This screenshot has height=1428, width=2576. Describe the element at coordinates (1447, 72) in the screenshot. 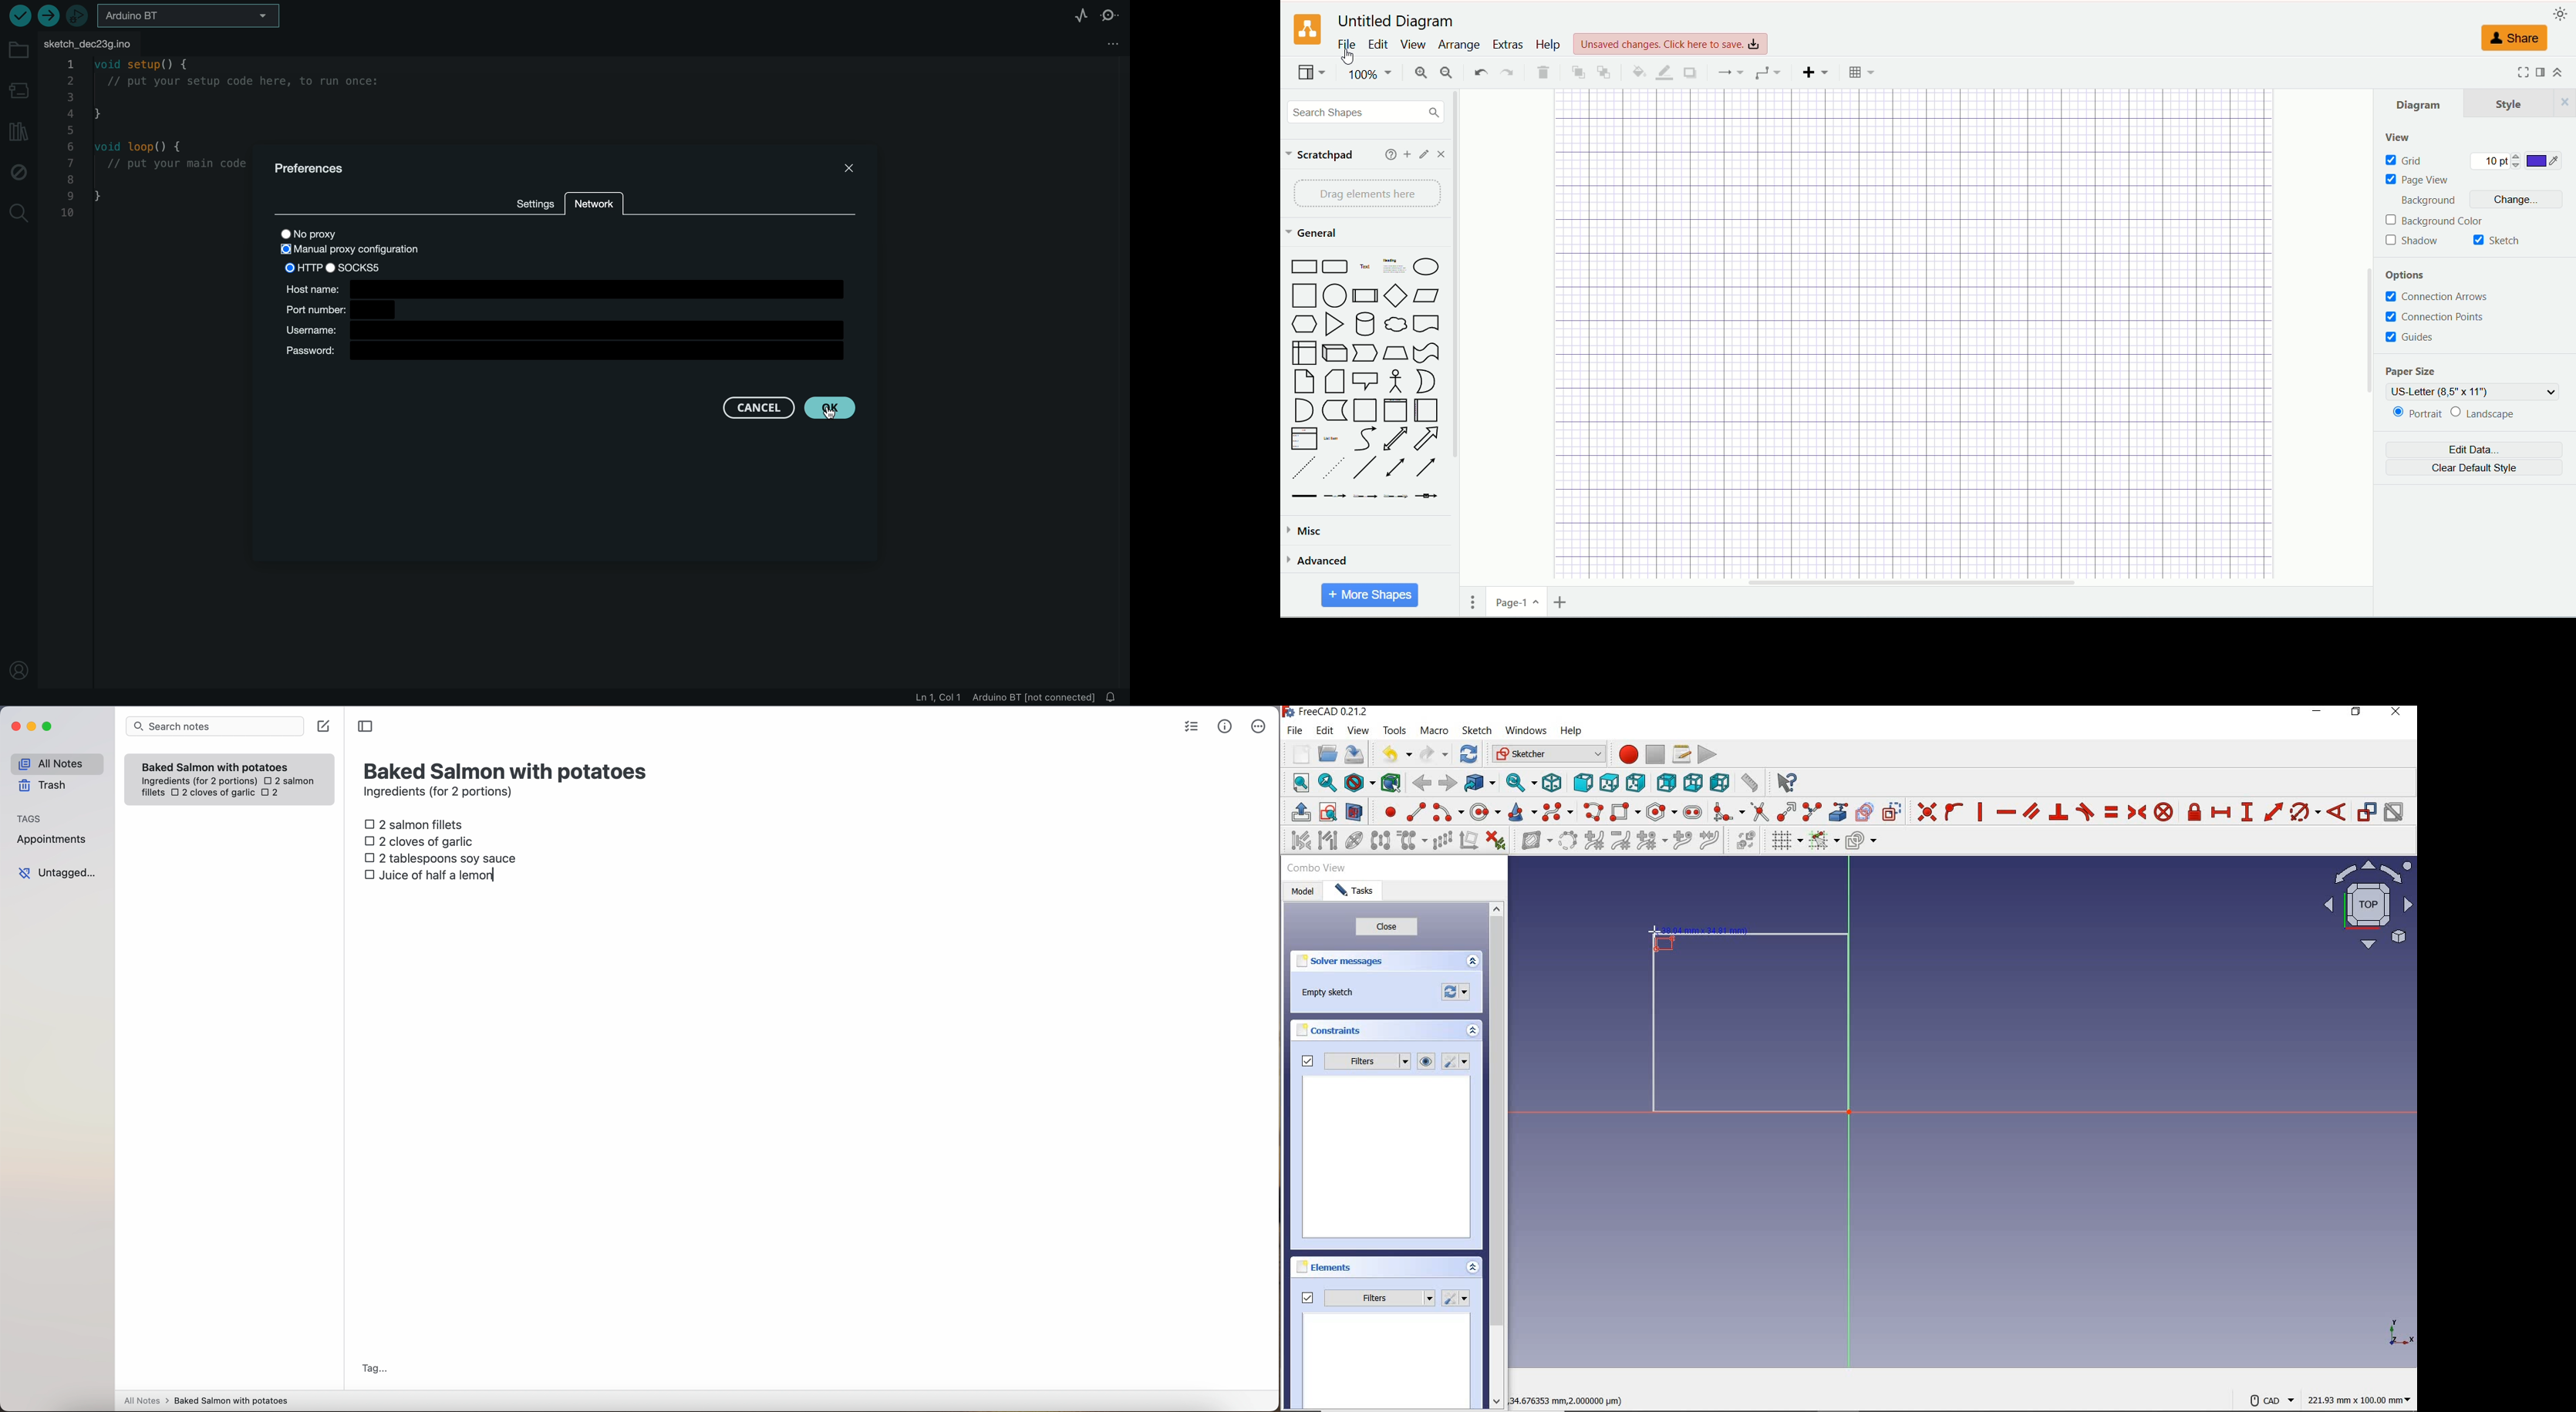

I see `zoom out` at that location.